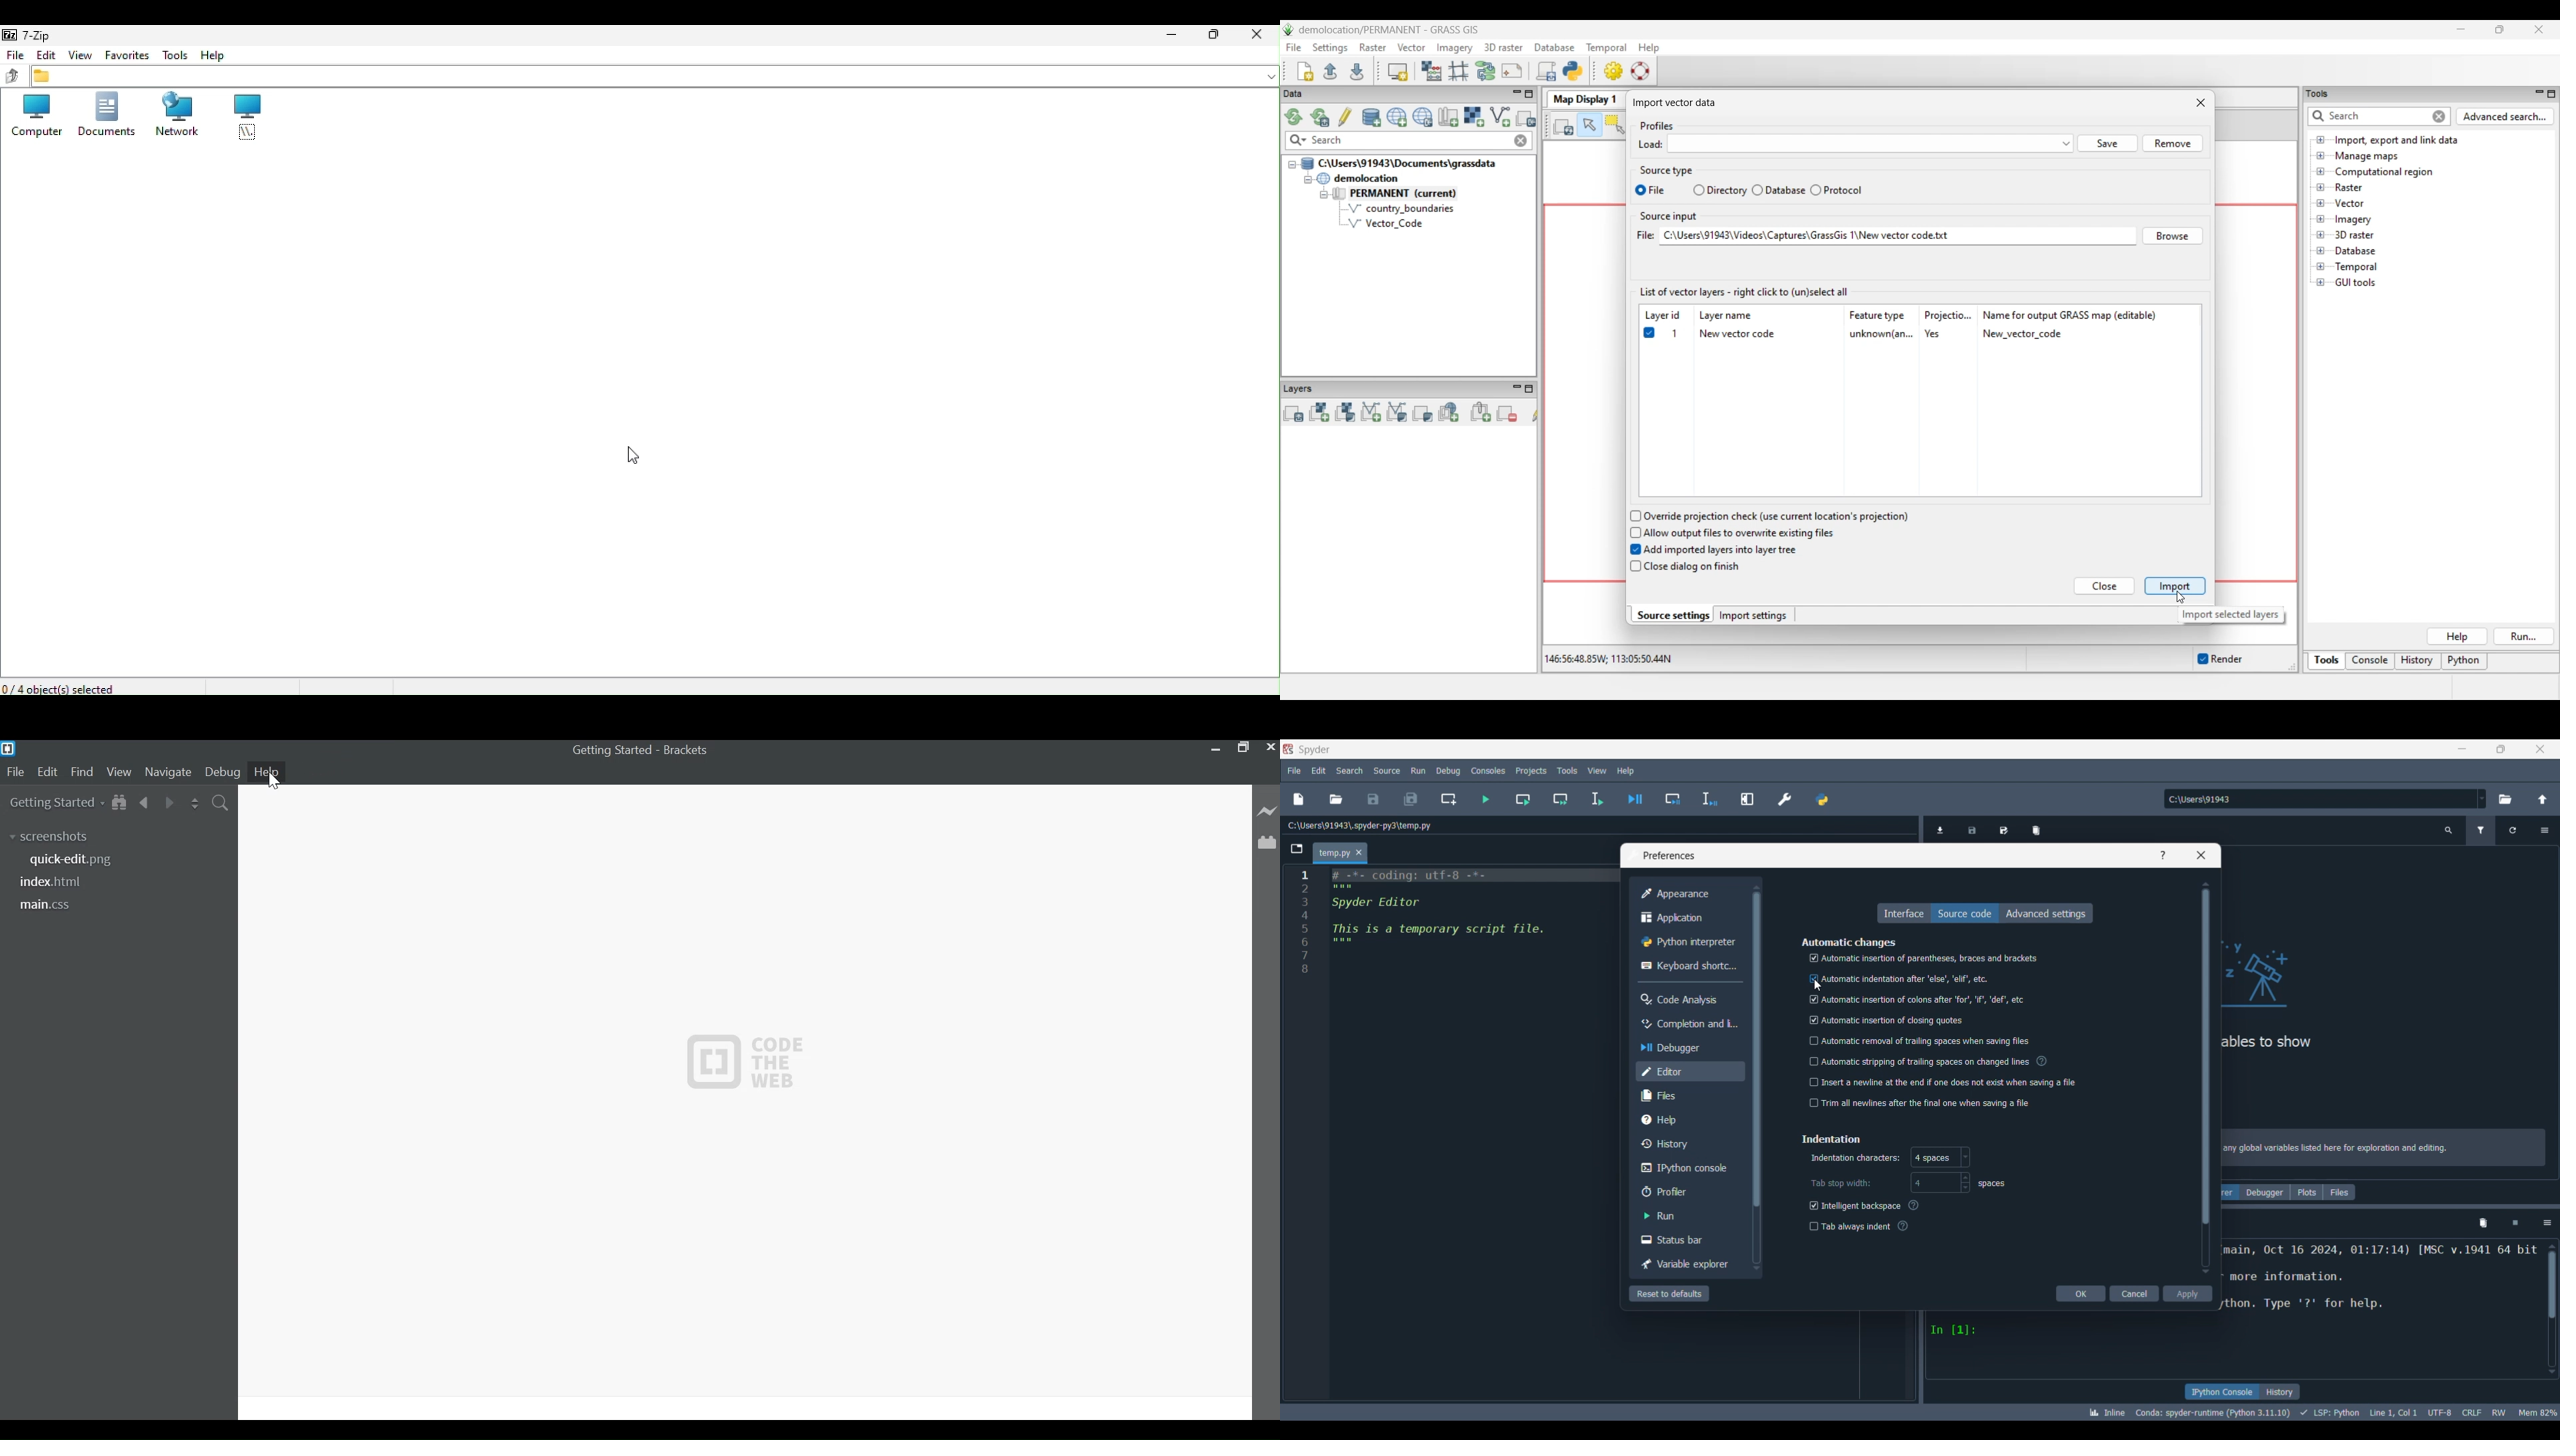 The width and height of the screenshot is (2576, 1456). What do you see at coordinates (1411, 799) in the screenshot?
I see `Save all files` at bounding box center [1411, 799].